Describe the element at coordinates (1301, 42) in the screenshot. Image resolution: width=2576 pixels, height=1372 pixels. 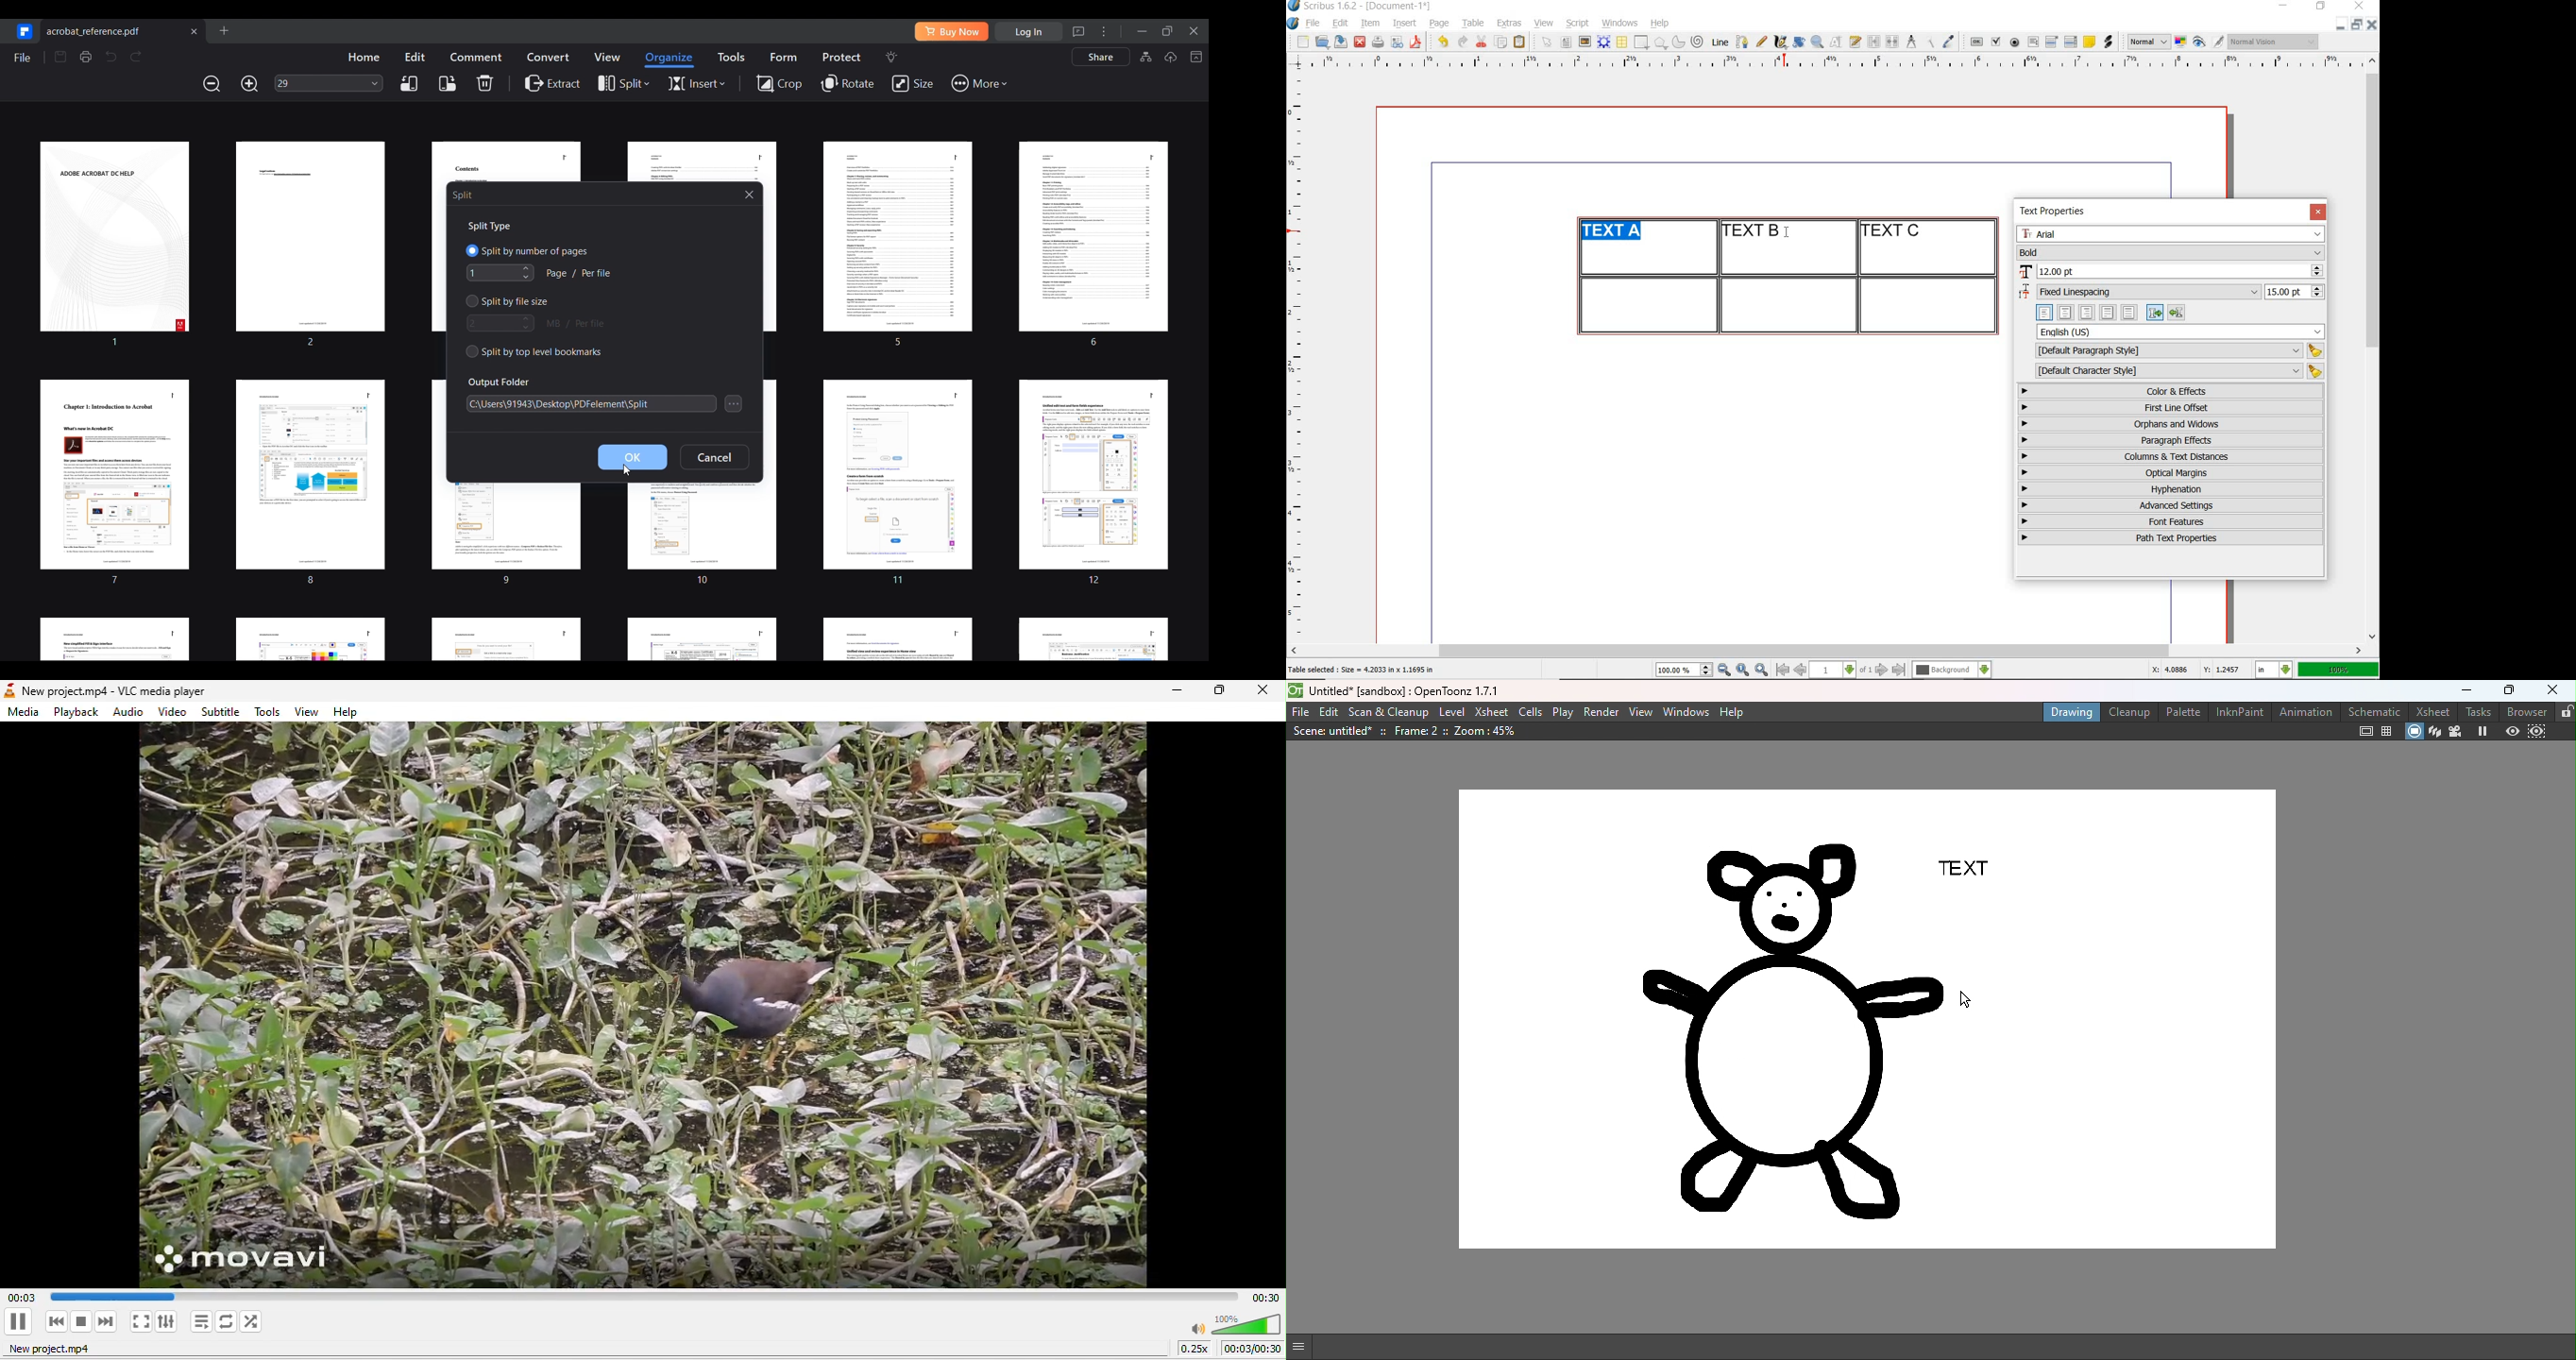
I see `new` at that location.